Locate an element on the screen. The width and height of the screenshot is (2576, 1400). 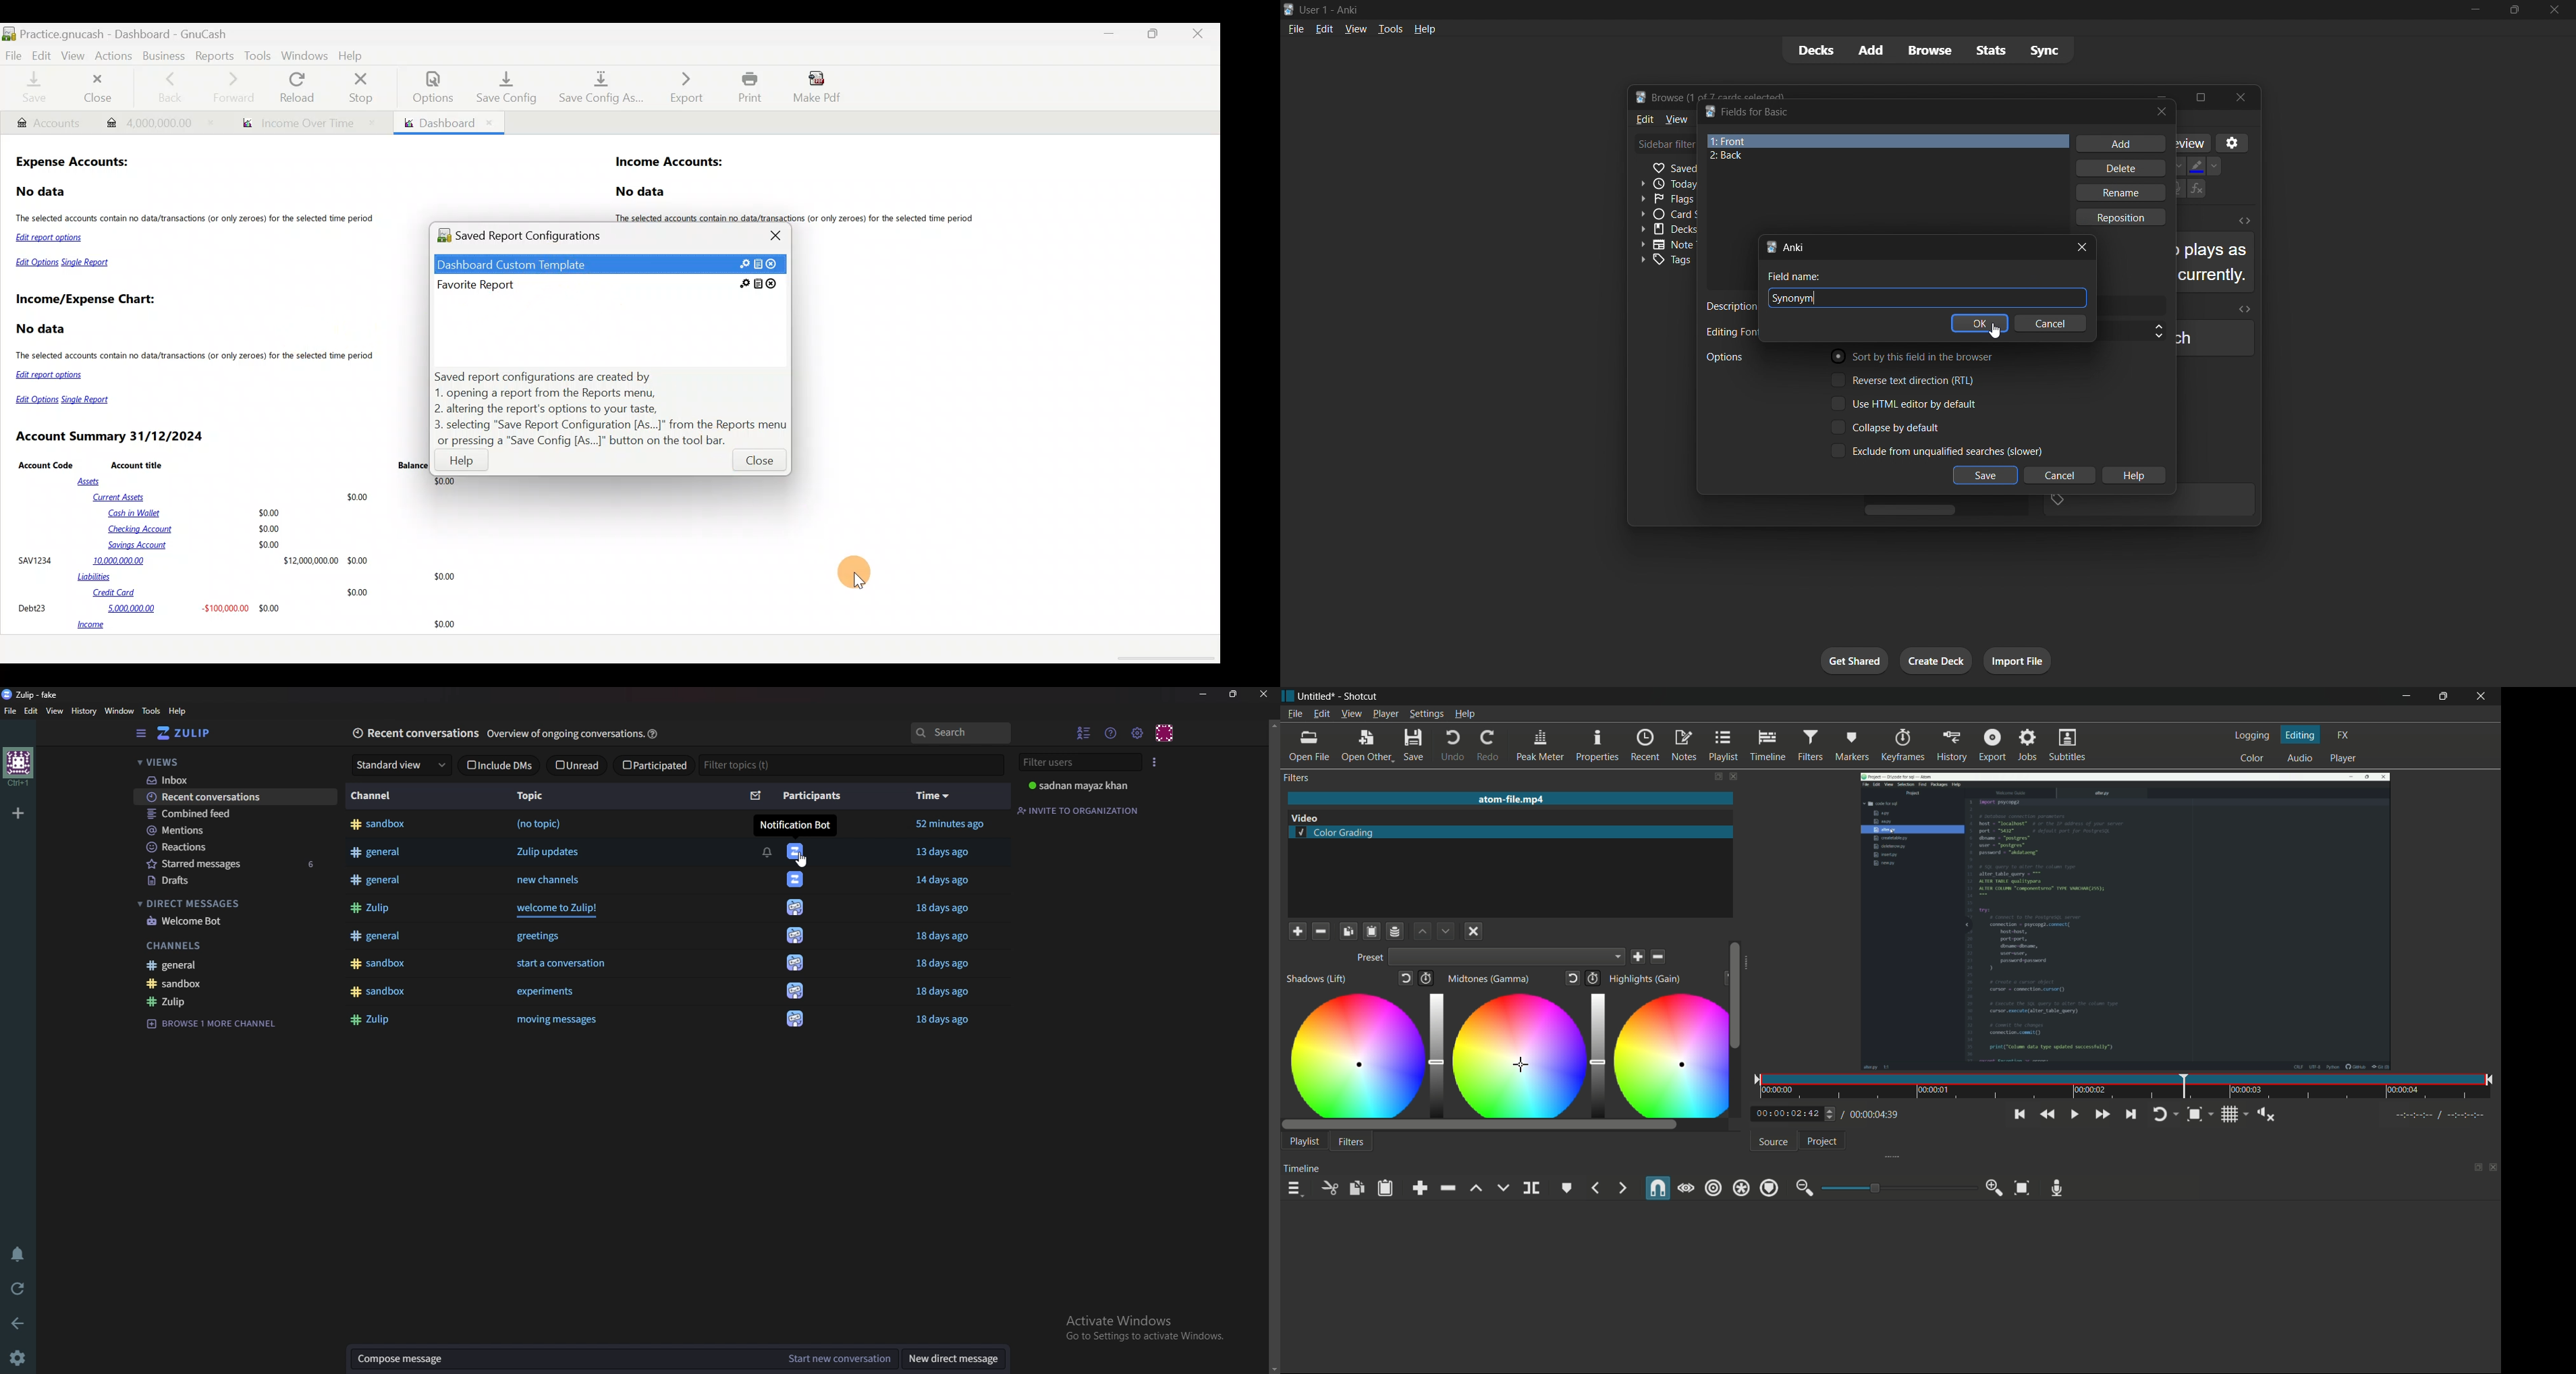
Down-arrow is located at coordinates (2217, 165).